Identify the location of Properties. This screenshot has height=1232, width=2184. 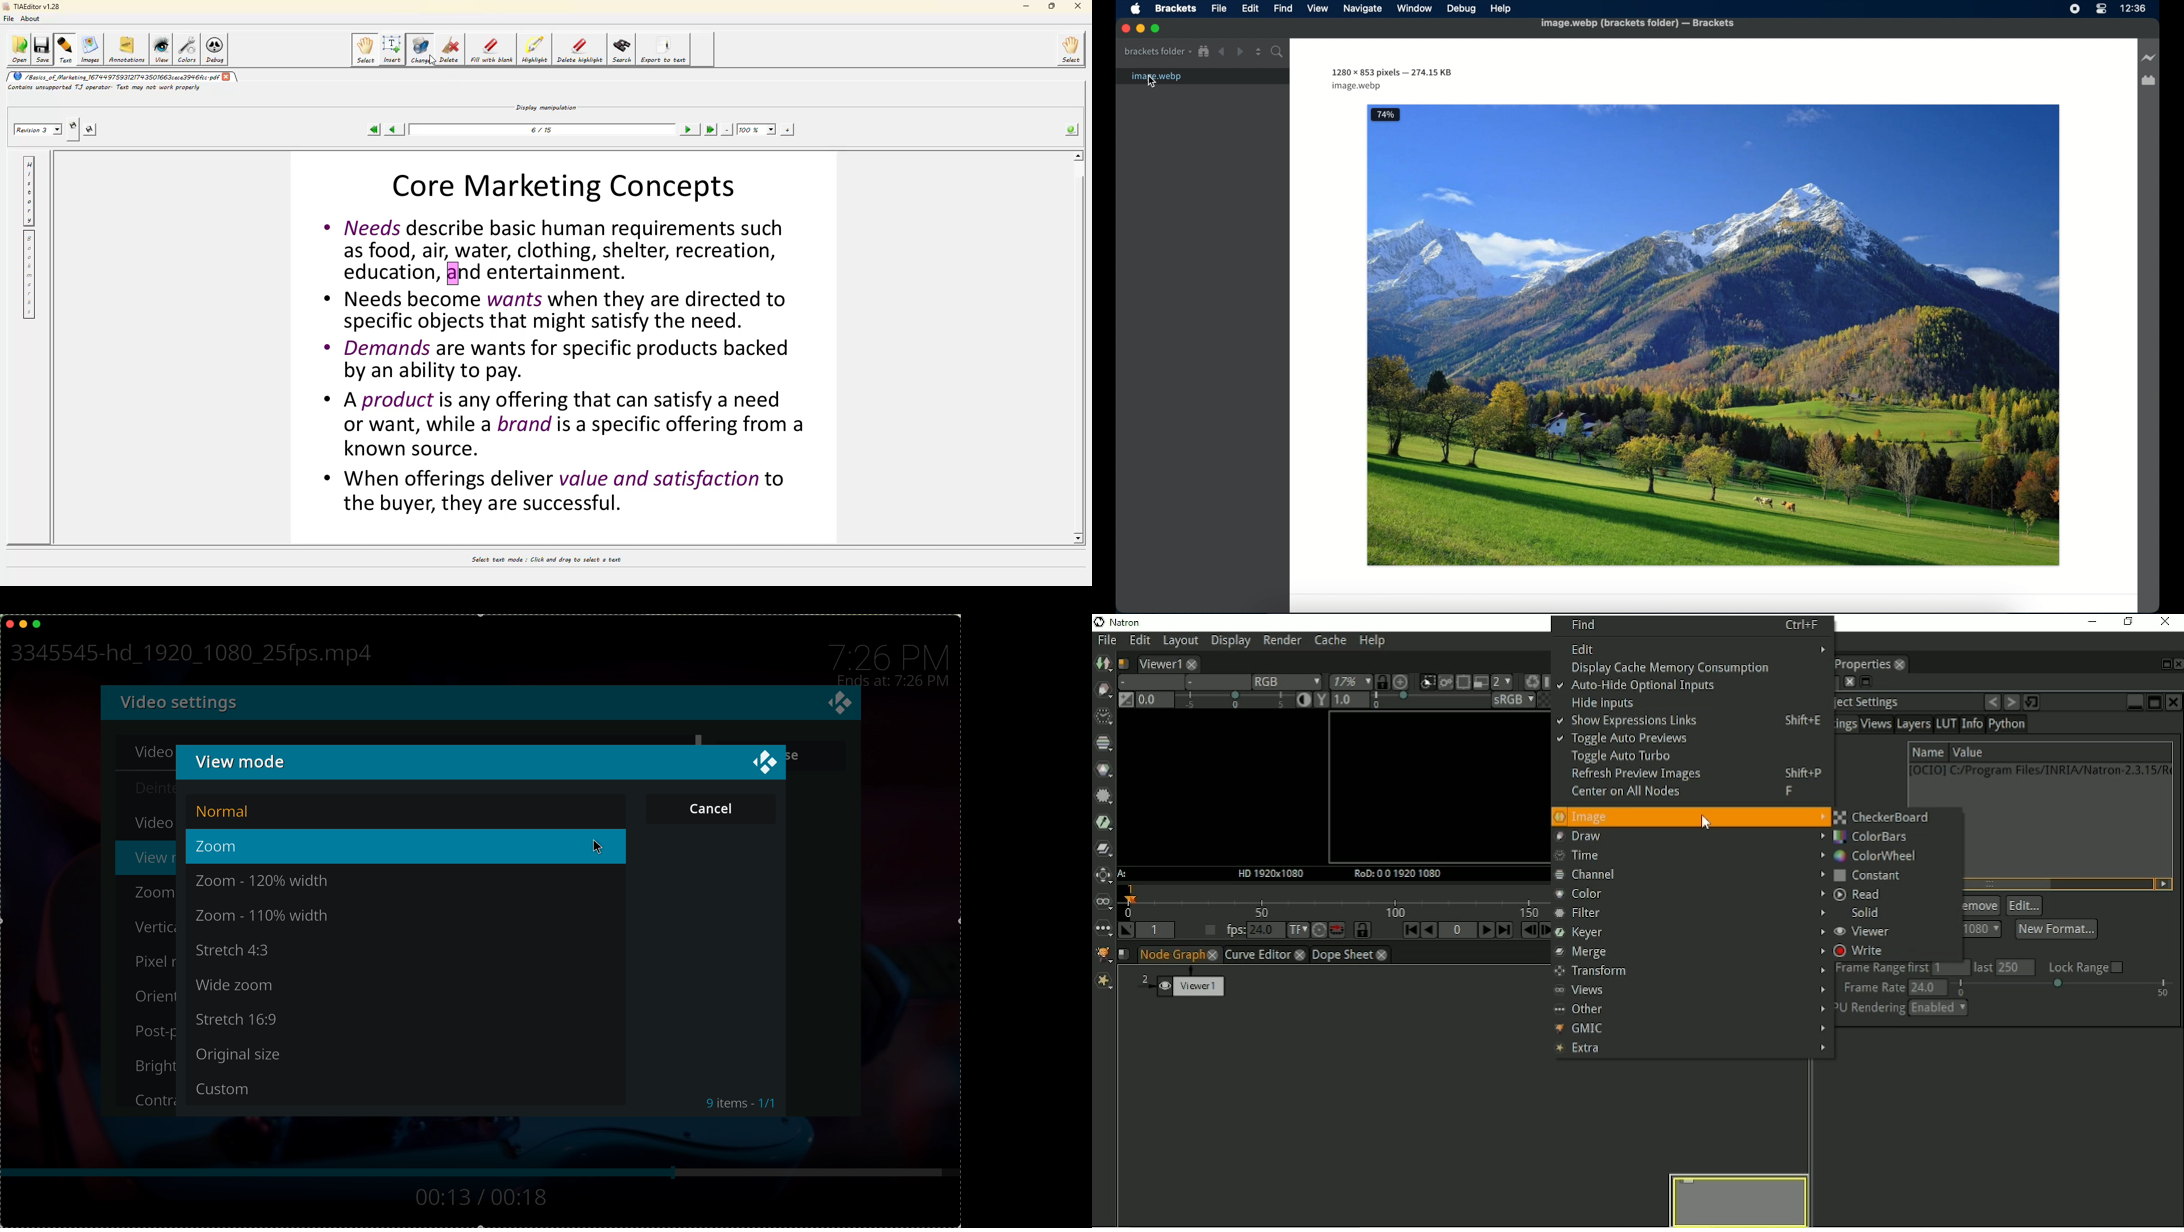
(1871, 664).